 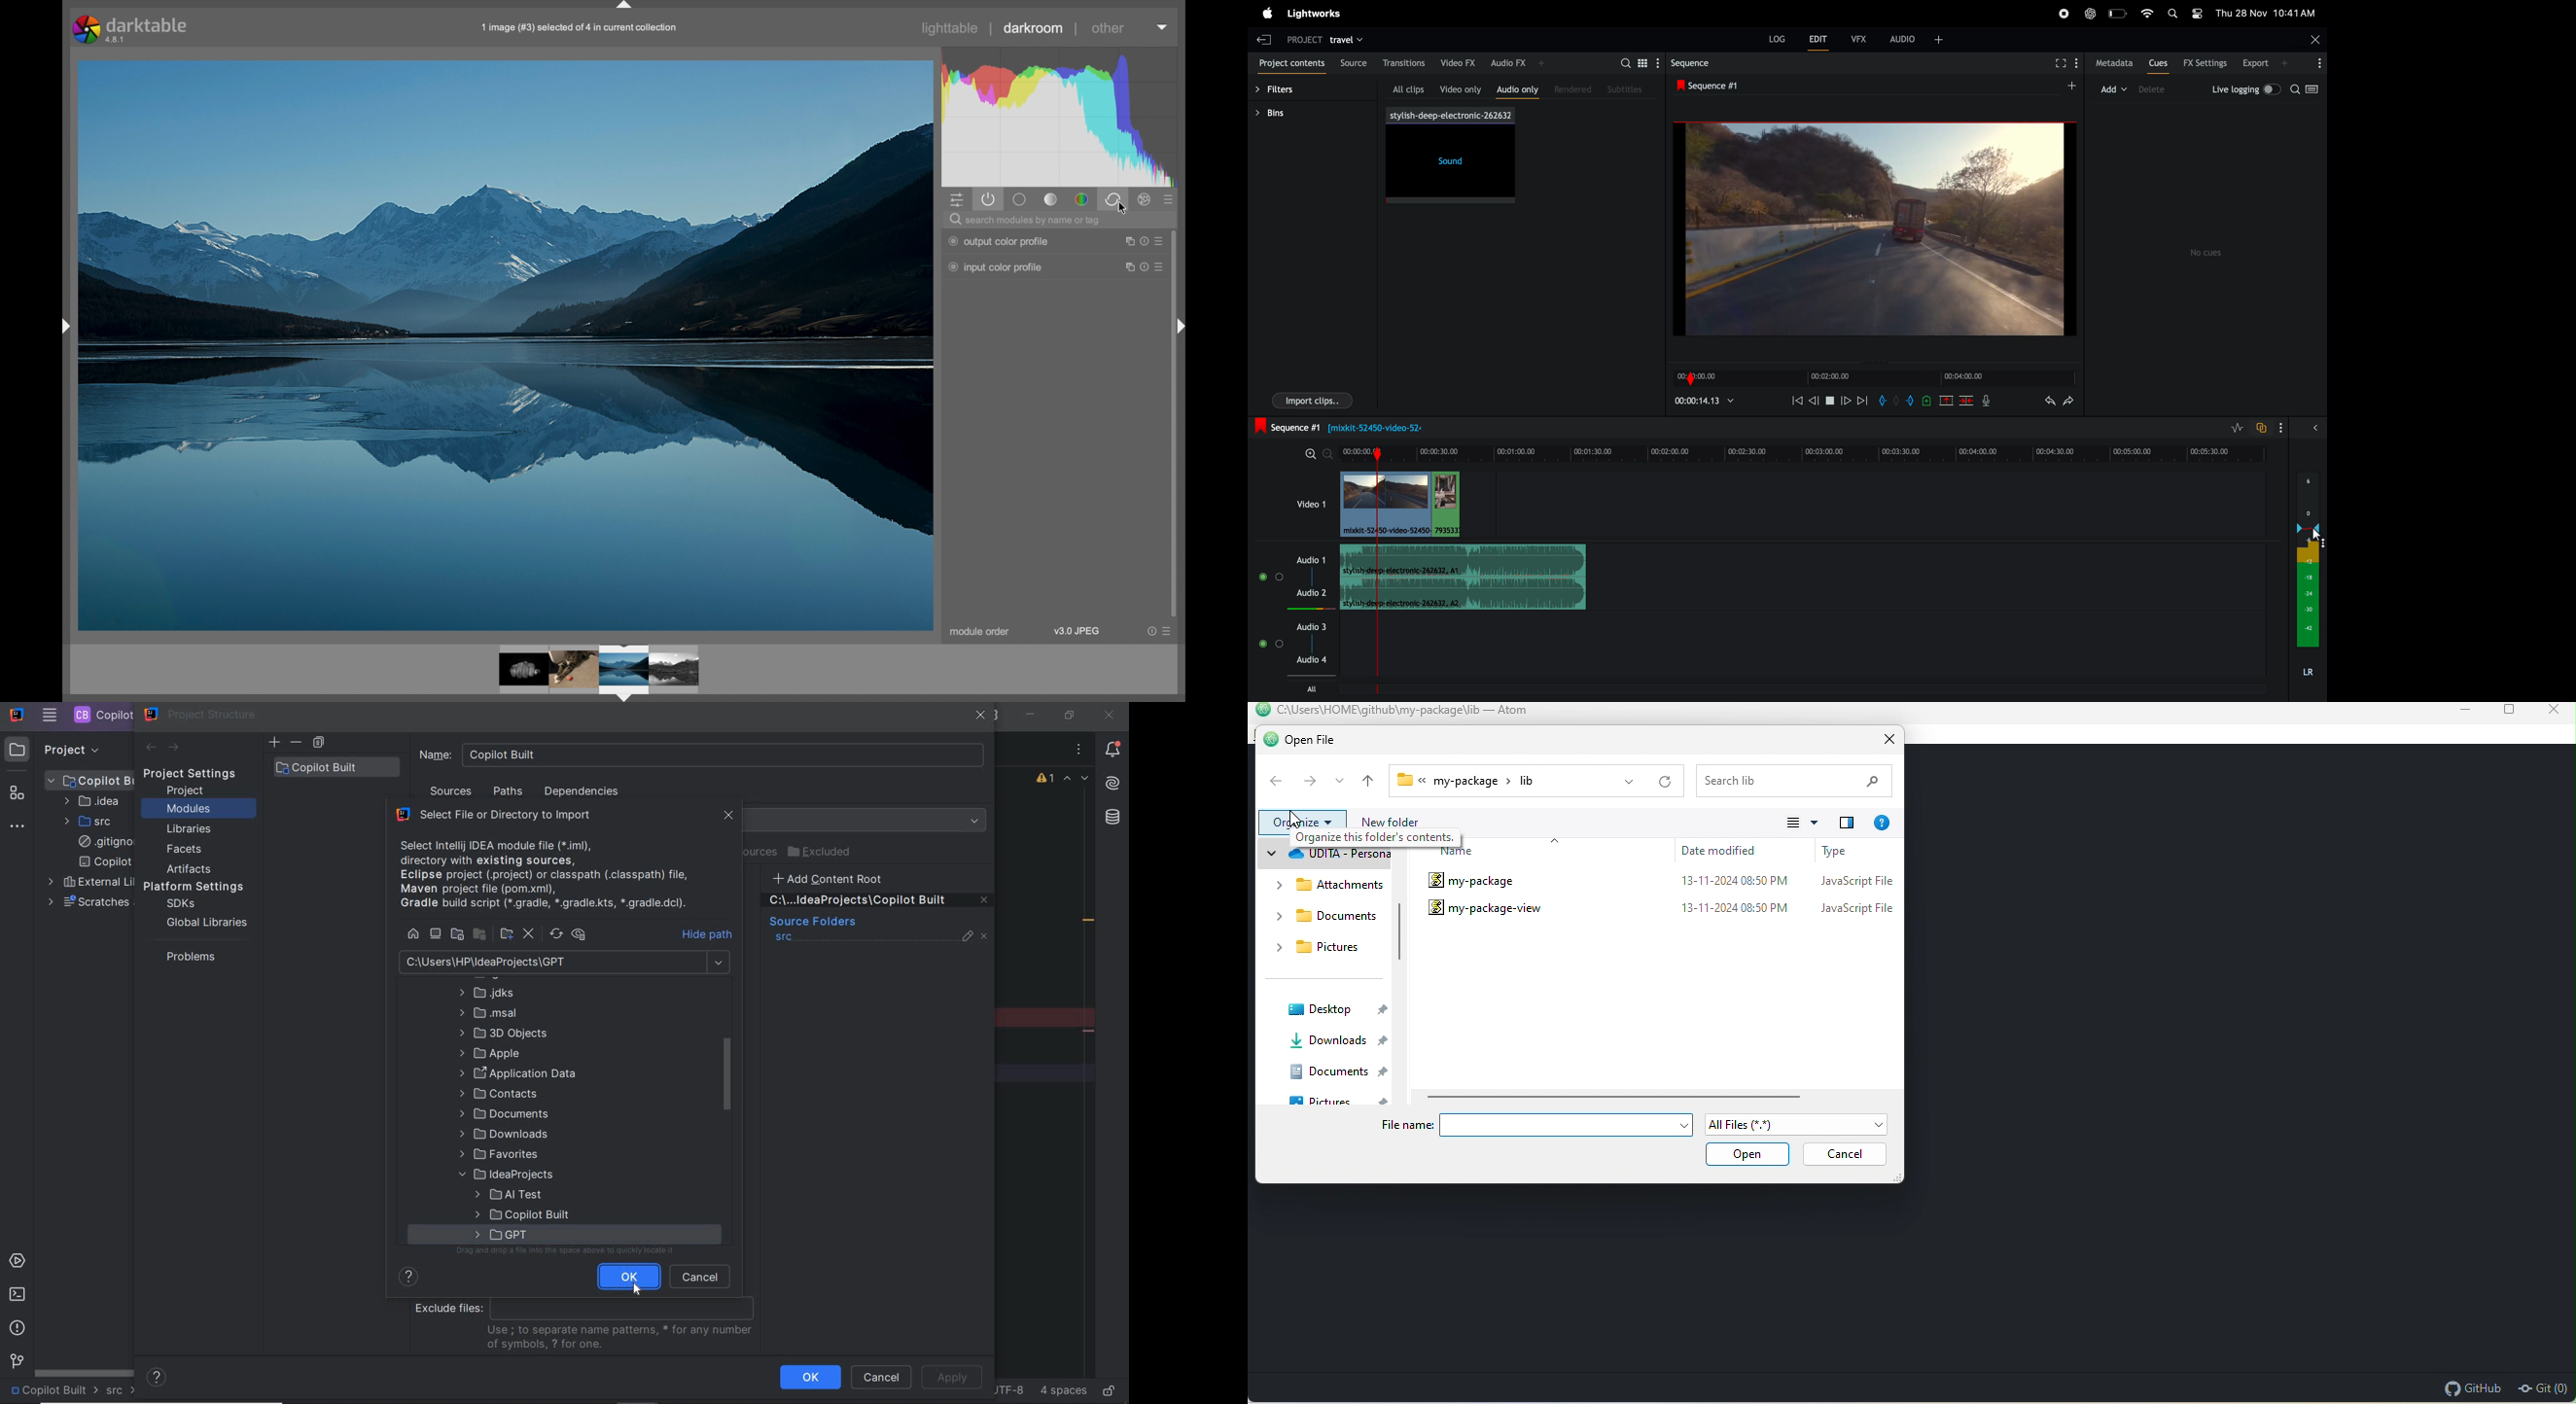 What do you see at coordinates (2063, 63) in the screenshot?
I see `full screen` at bounding box center [2063, 63].